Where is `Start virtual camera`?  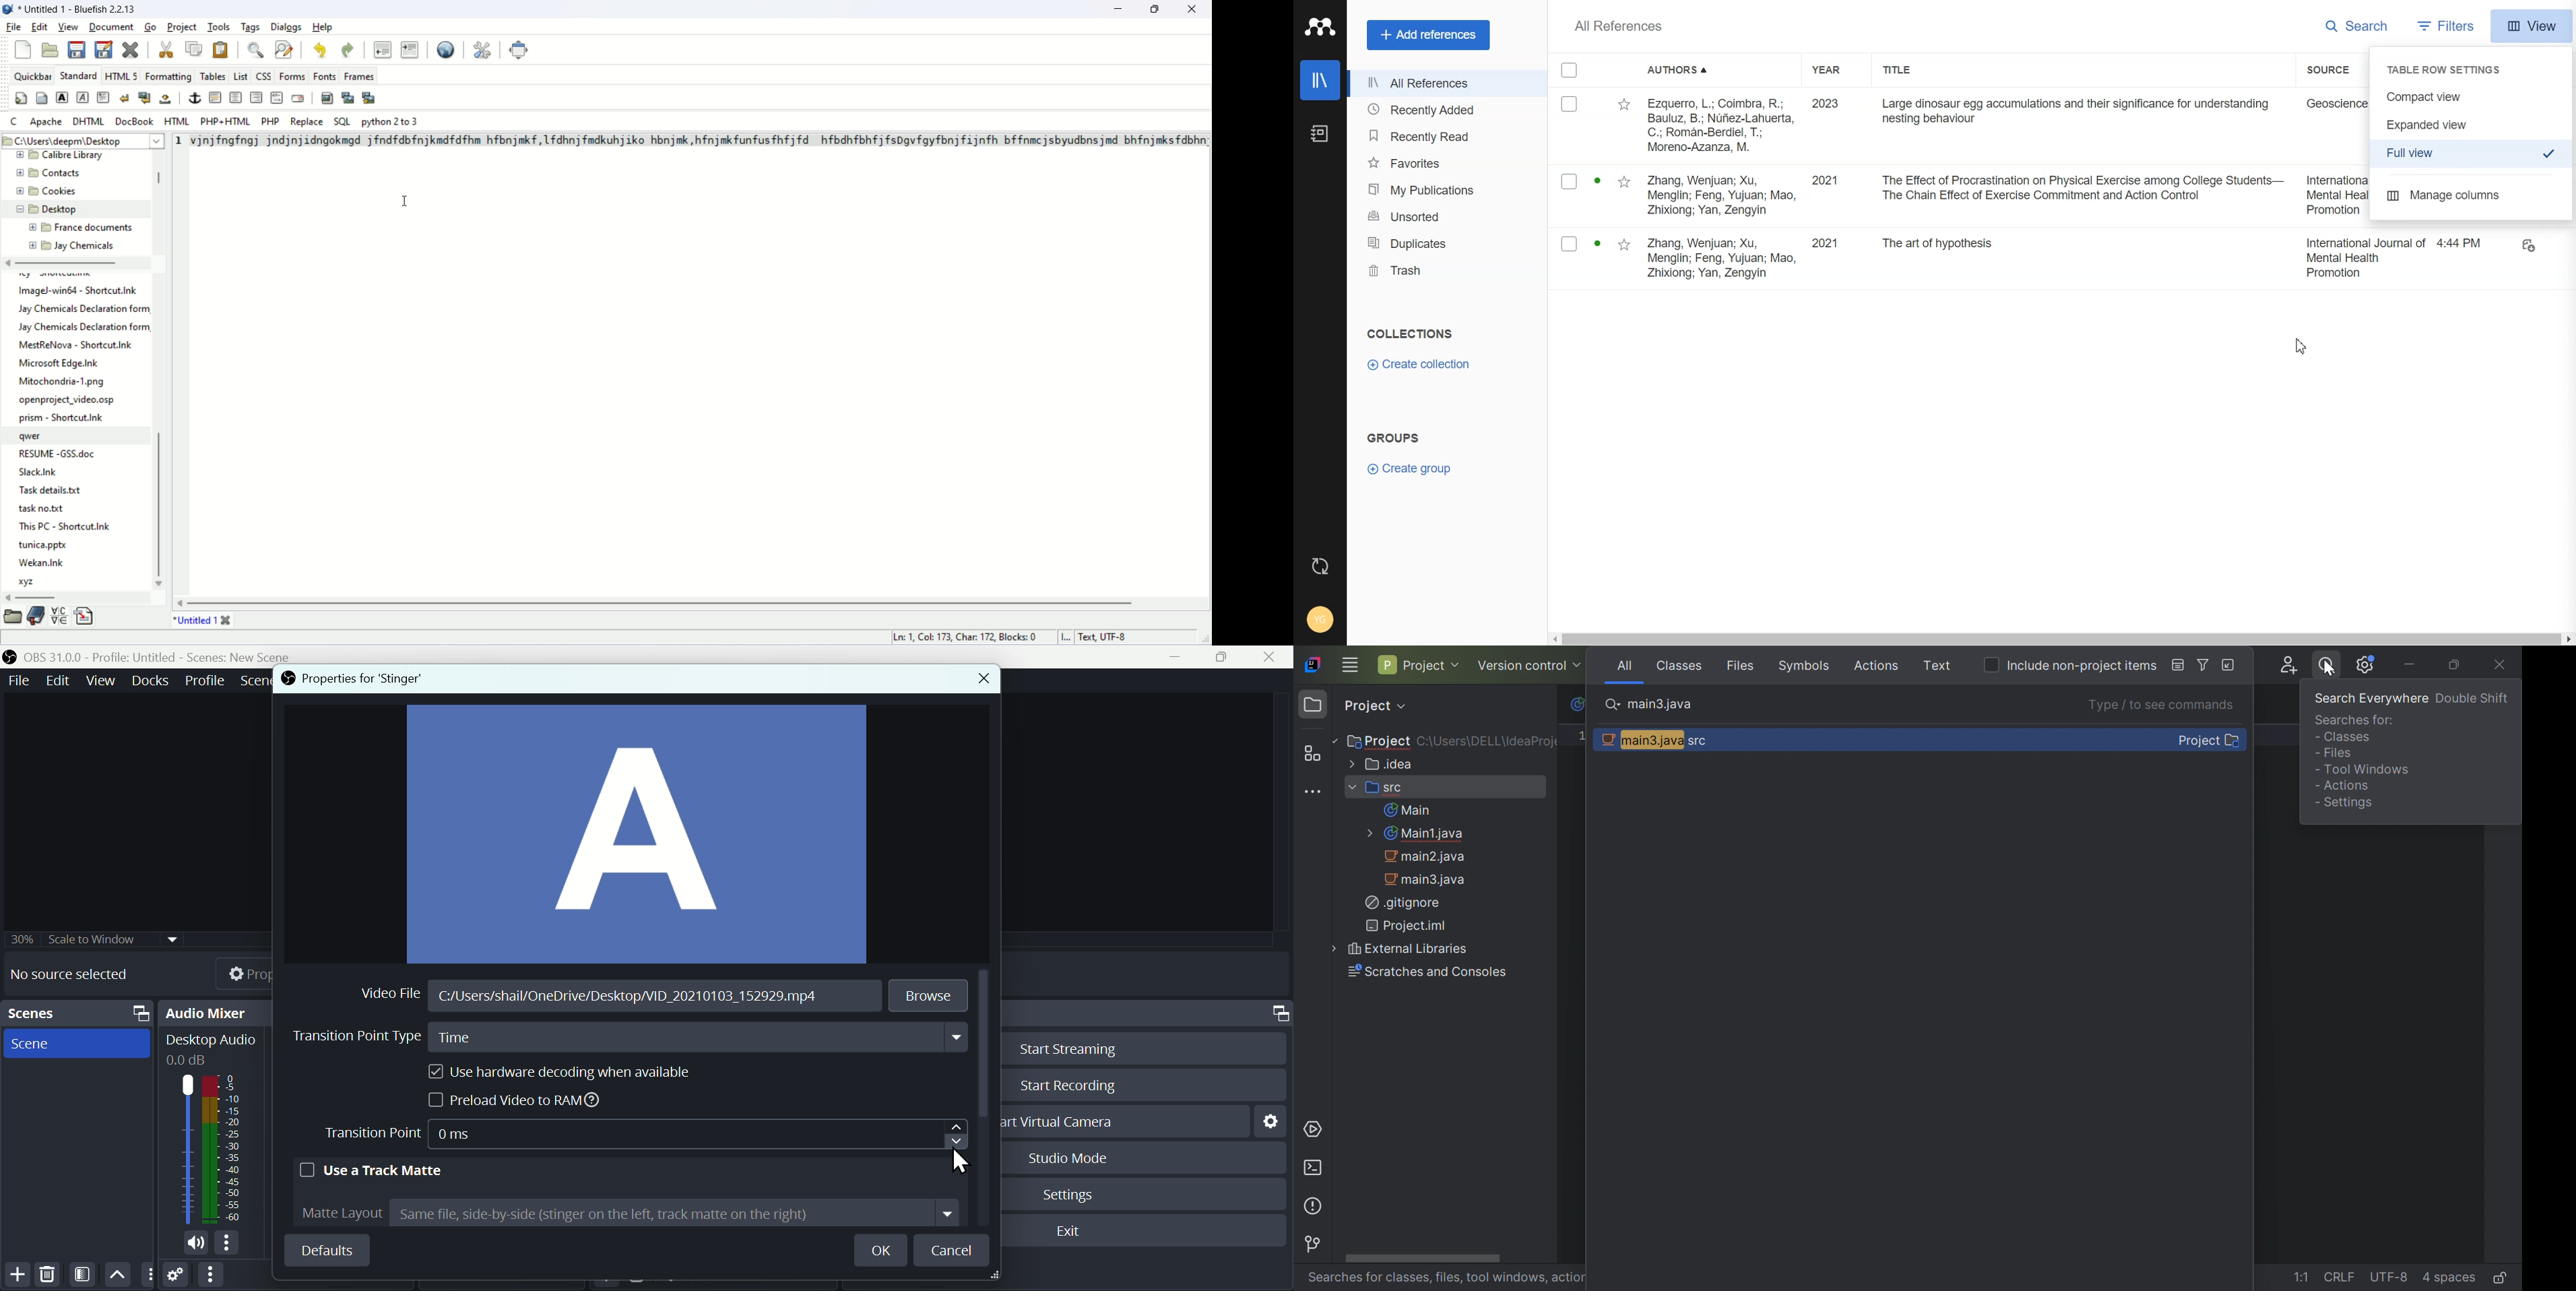 Start virtual camera is located at coordinates (1065, 1121).